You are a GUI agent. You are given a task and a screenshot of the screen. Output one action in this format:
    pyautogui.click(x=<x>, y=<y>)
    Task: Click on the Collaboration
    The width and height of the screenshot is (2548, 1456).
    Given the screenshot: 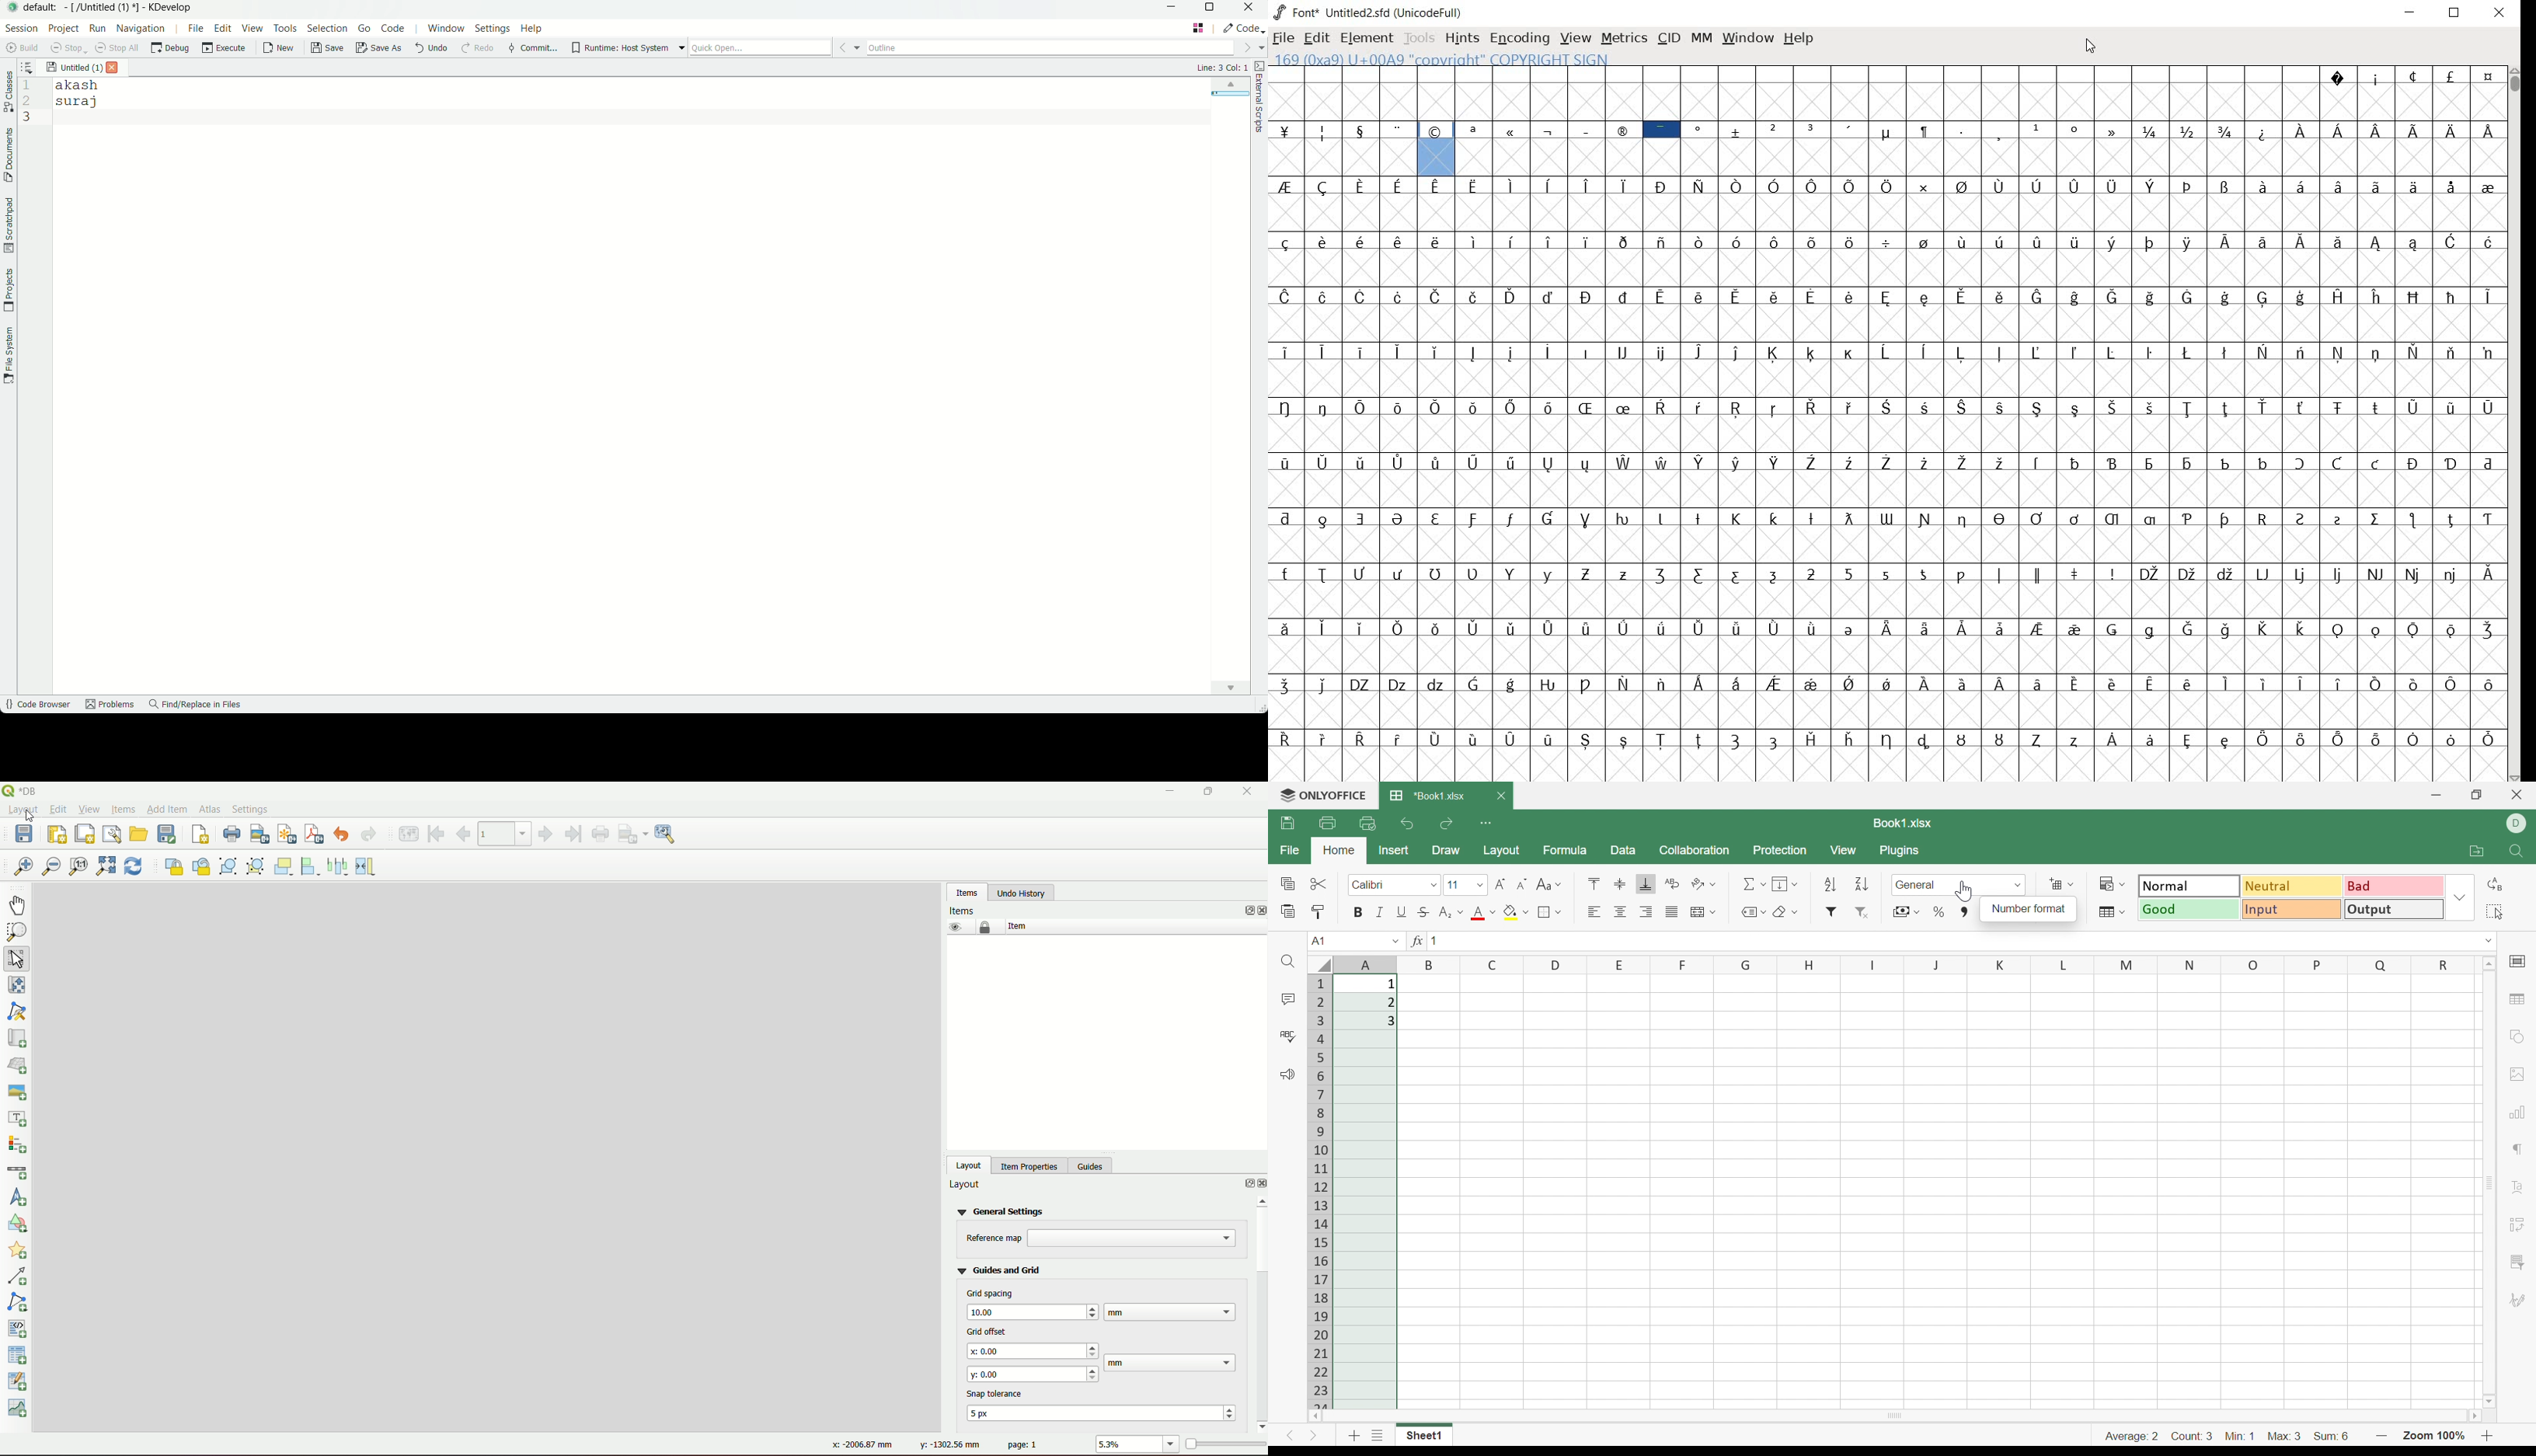 What is the action you would take?
    pyautogui.click(x=1694, y=851)
    